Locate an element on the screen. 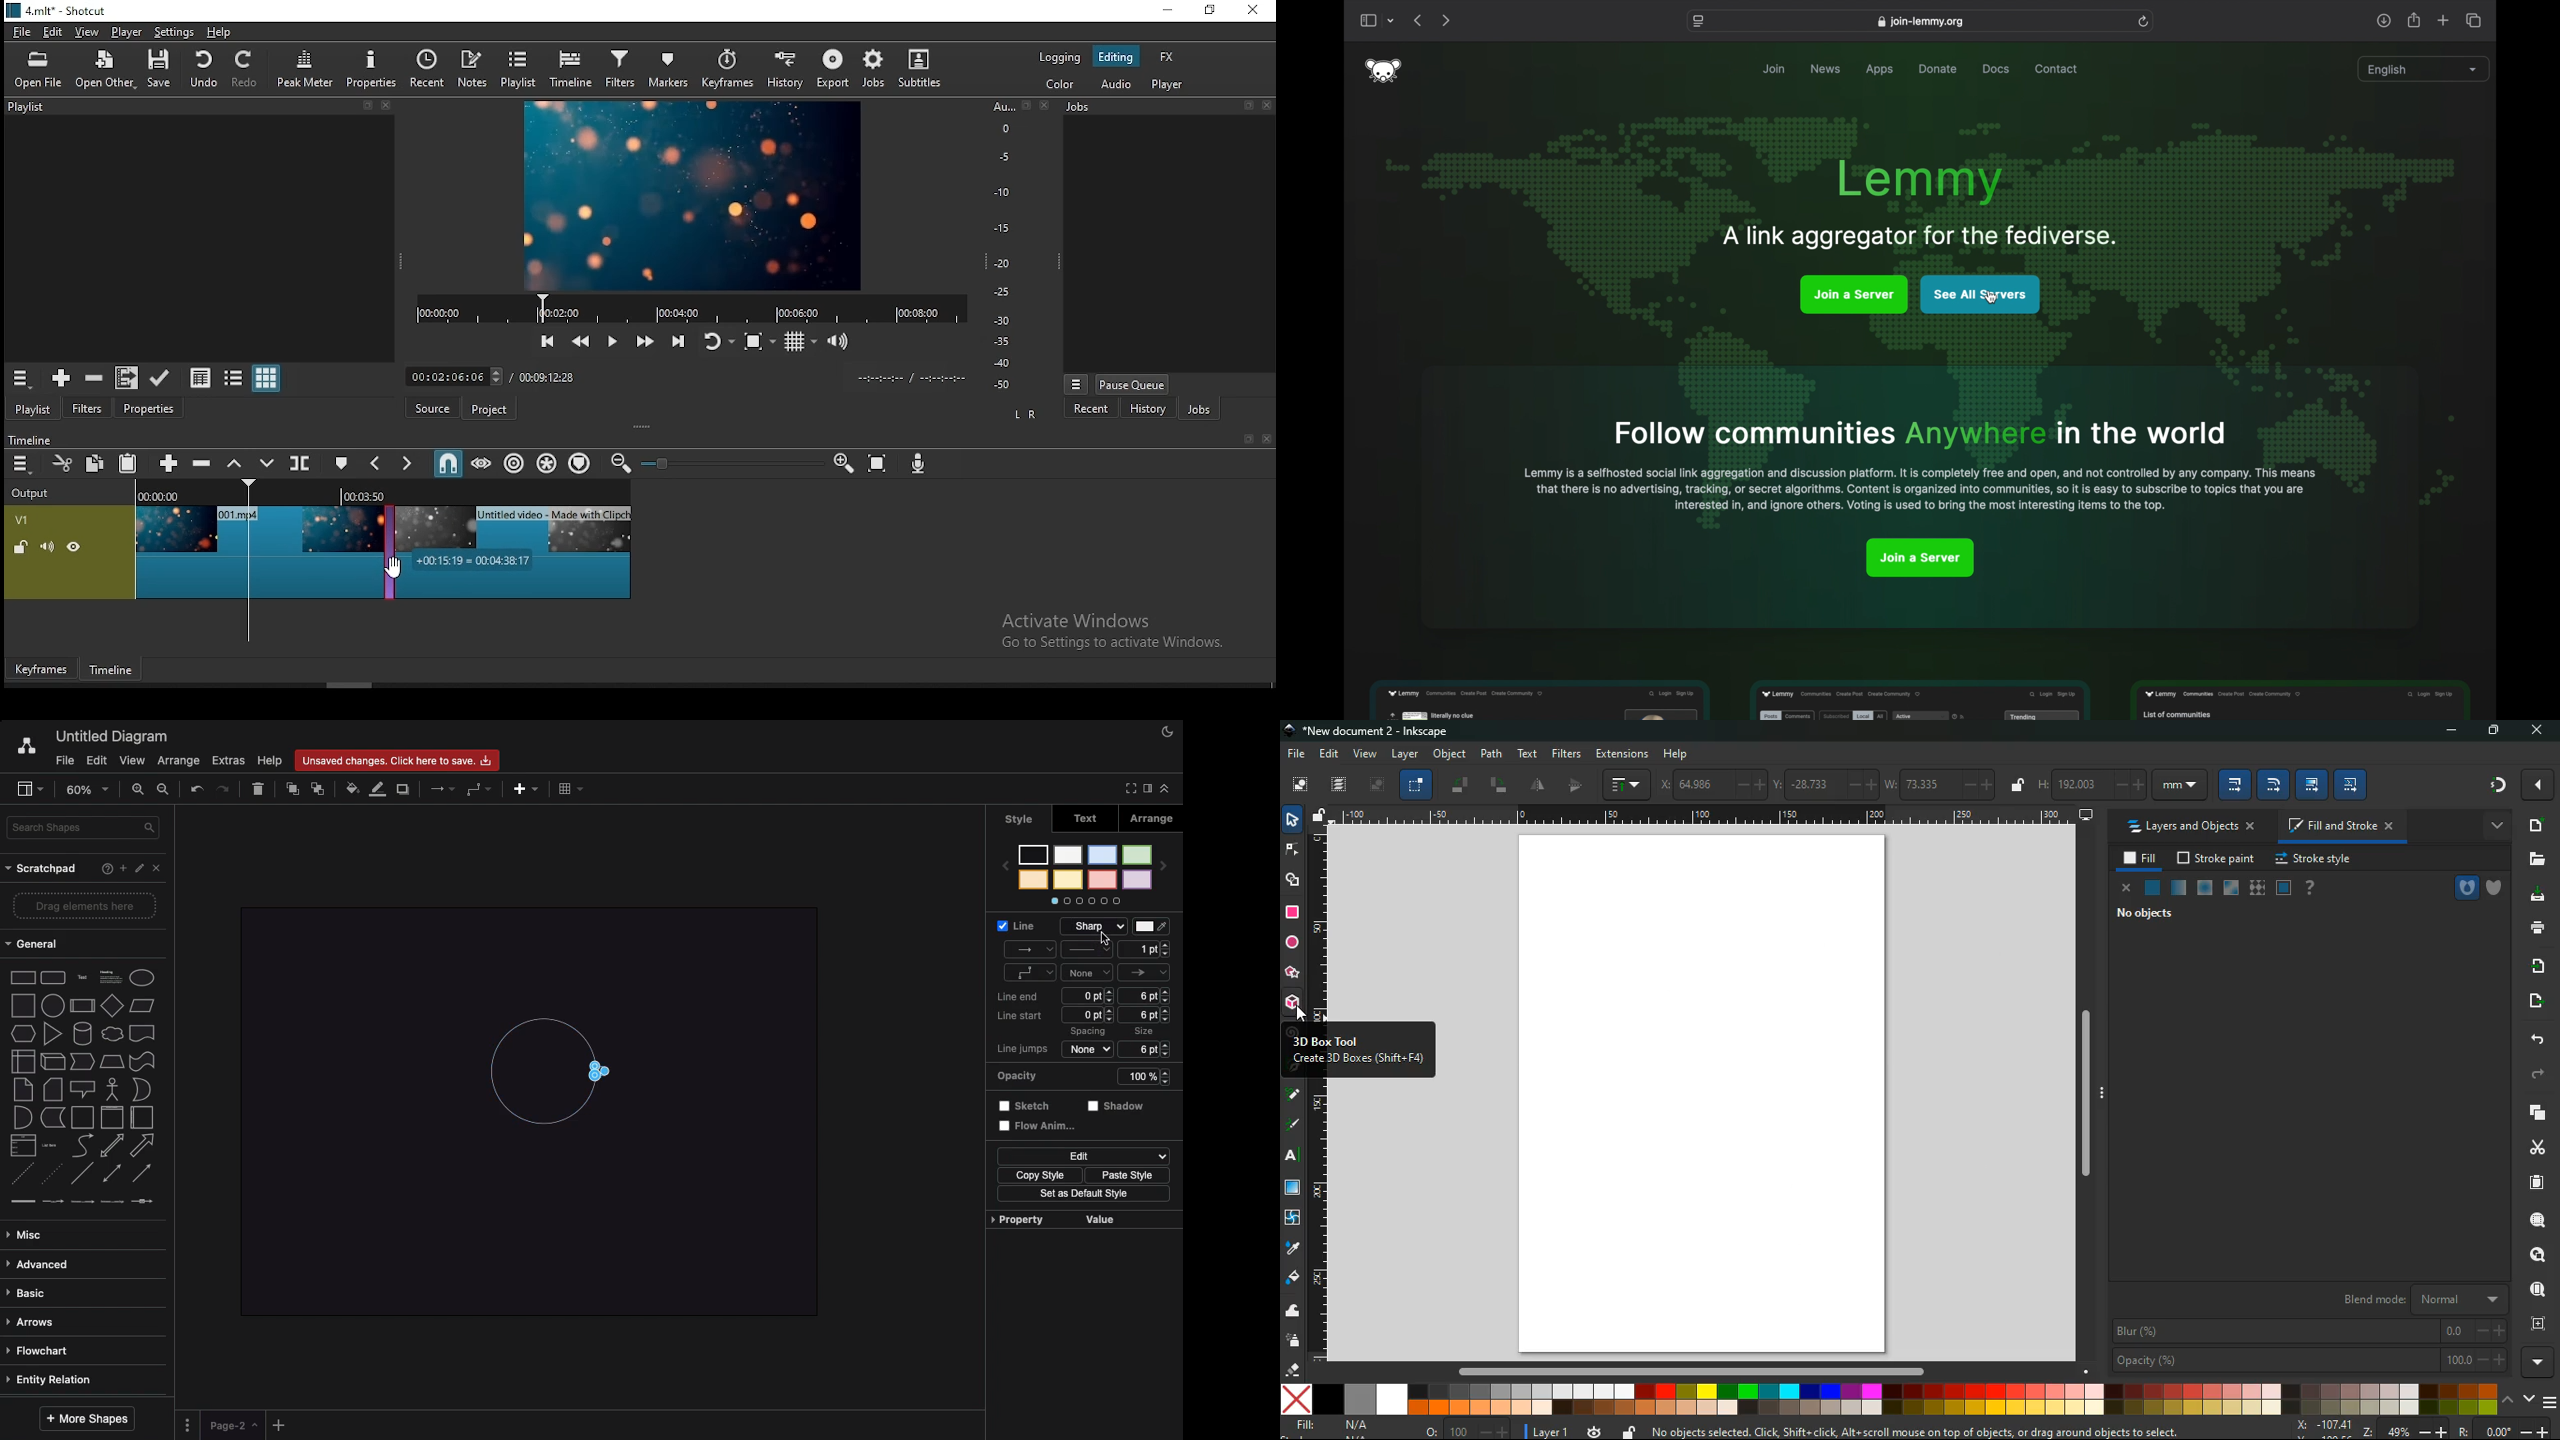  ripple delete is located at coordinates (199, 463).